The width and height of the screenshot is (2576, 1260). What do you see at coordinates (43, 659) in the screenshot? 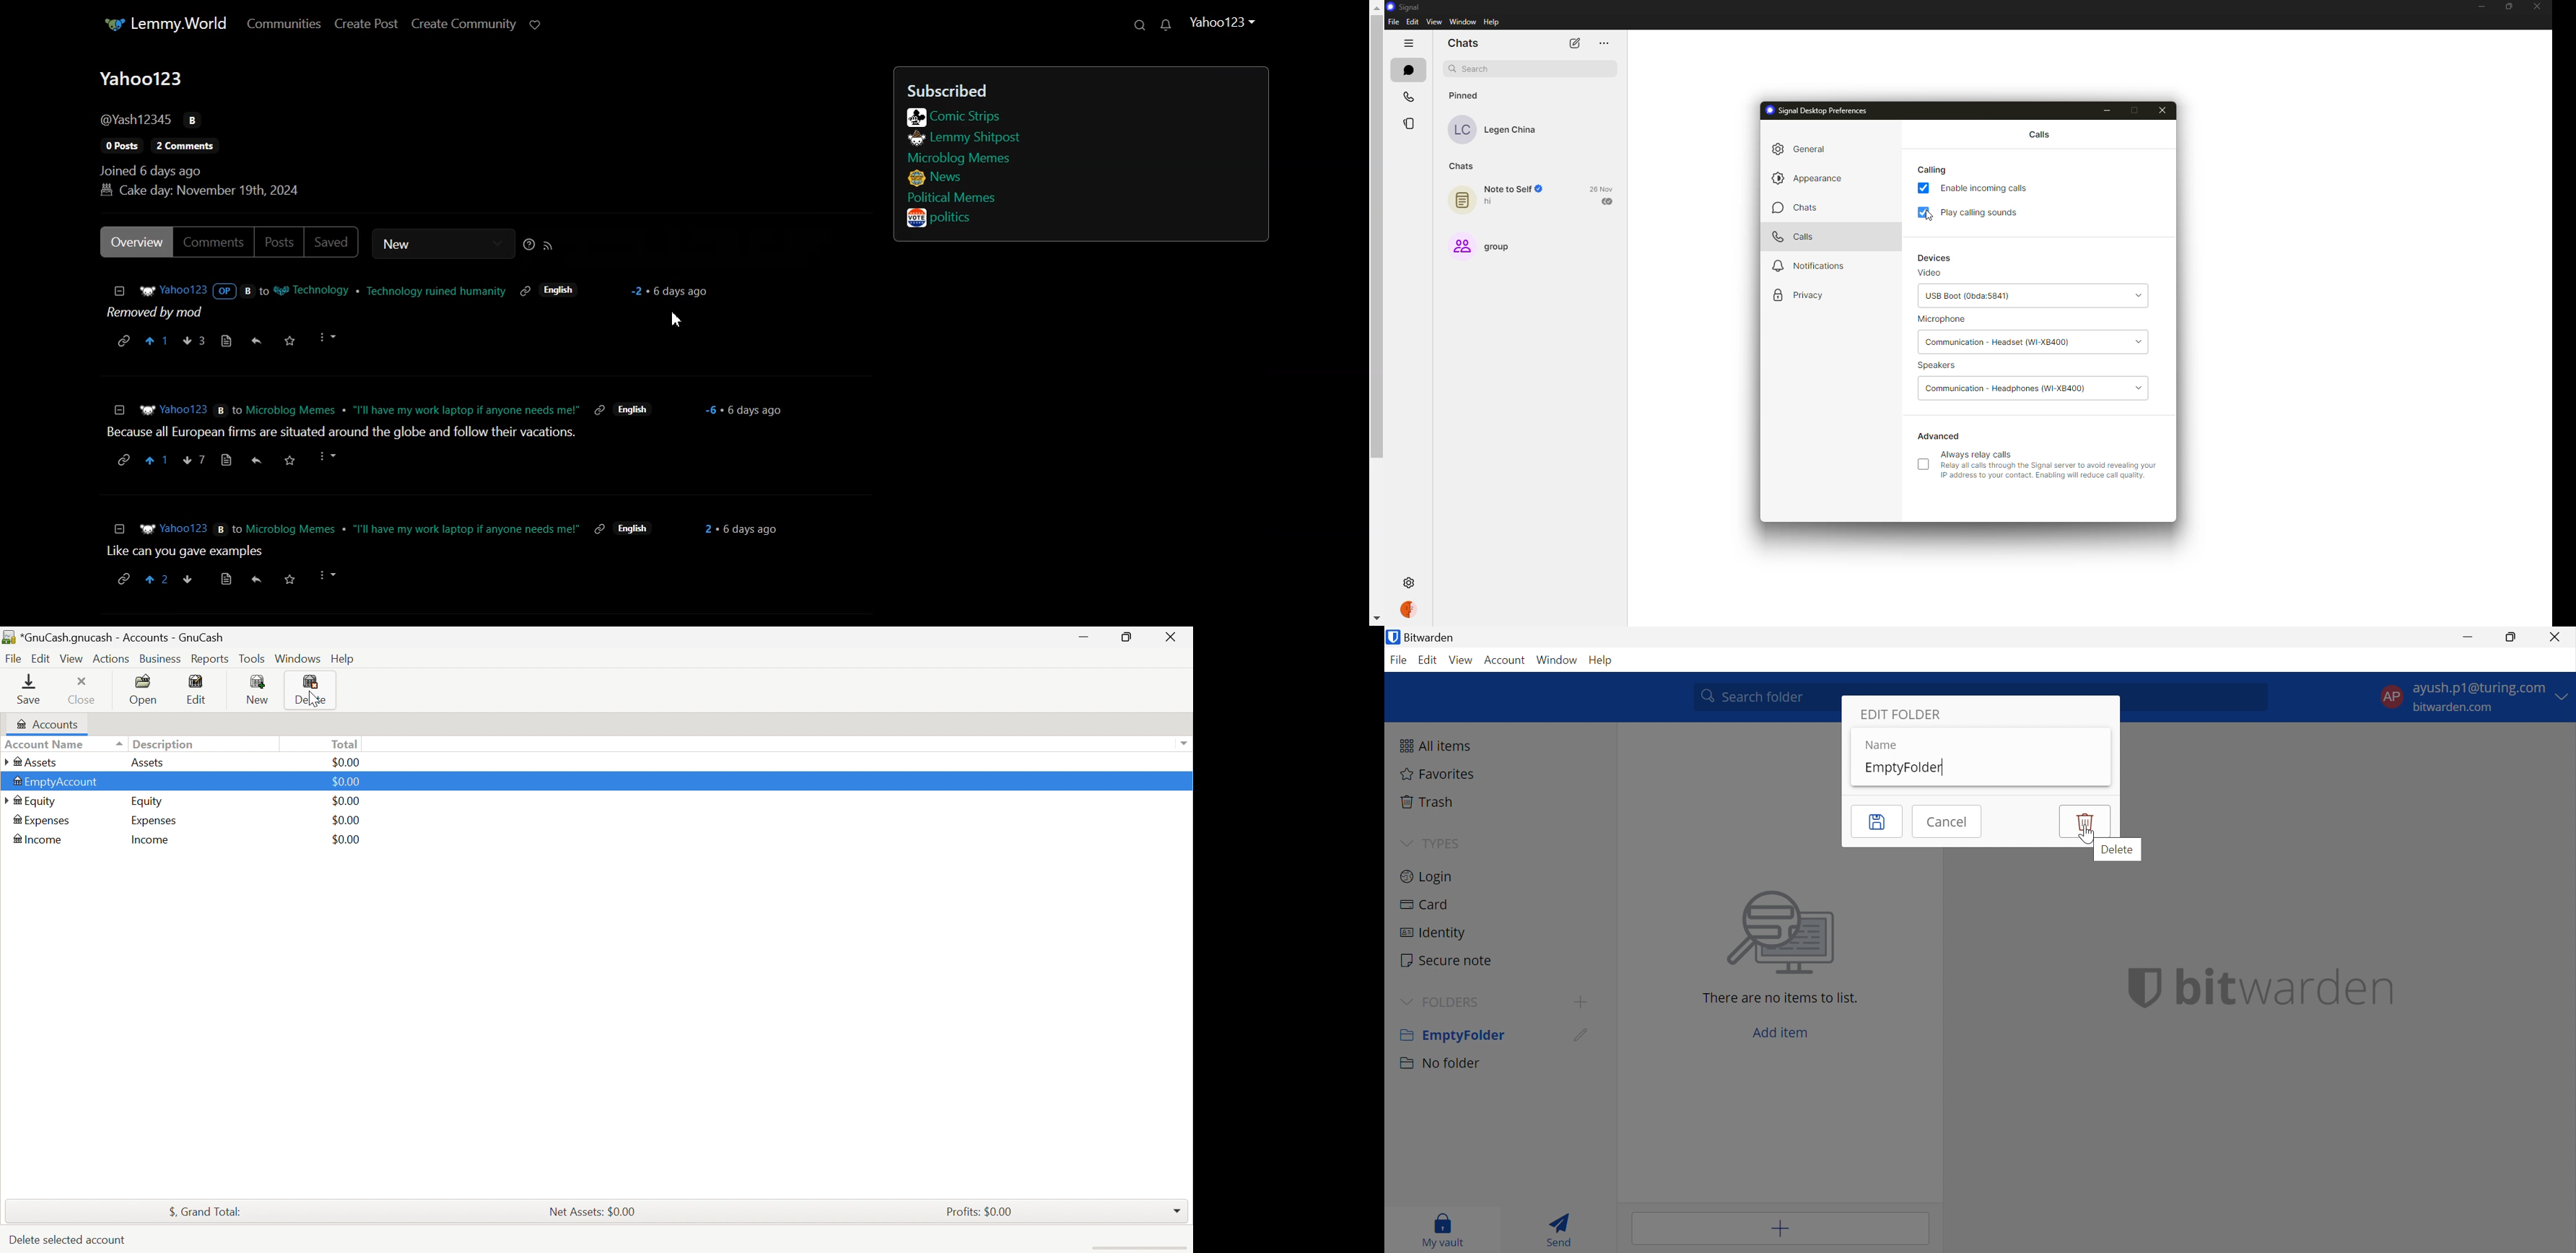
I see `Edit` at bounding box center [43, 659].